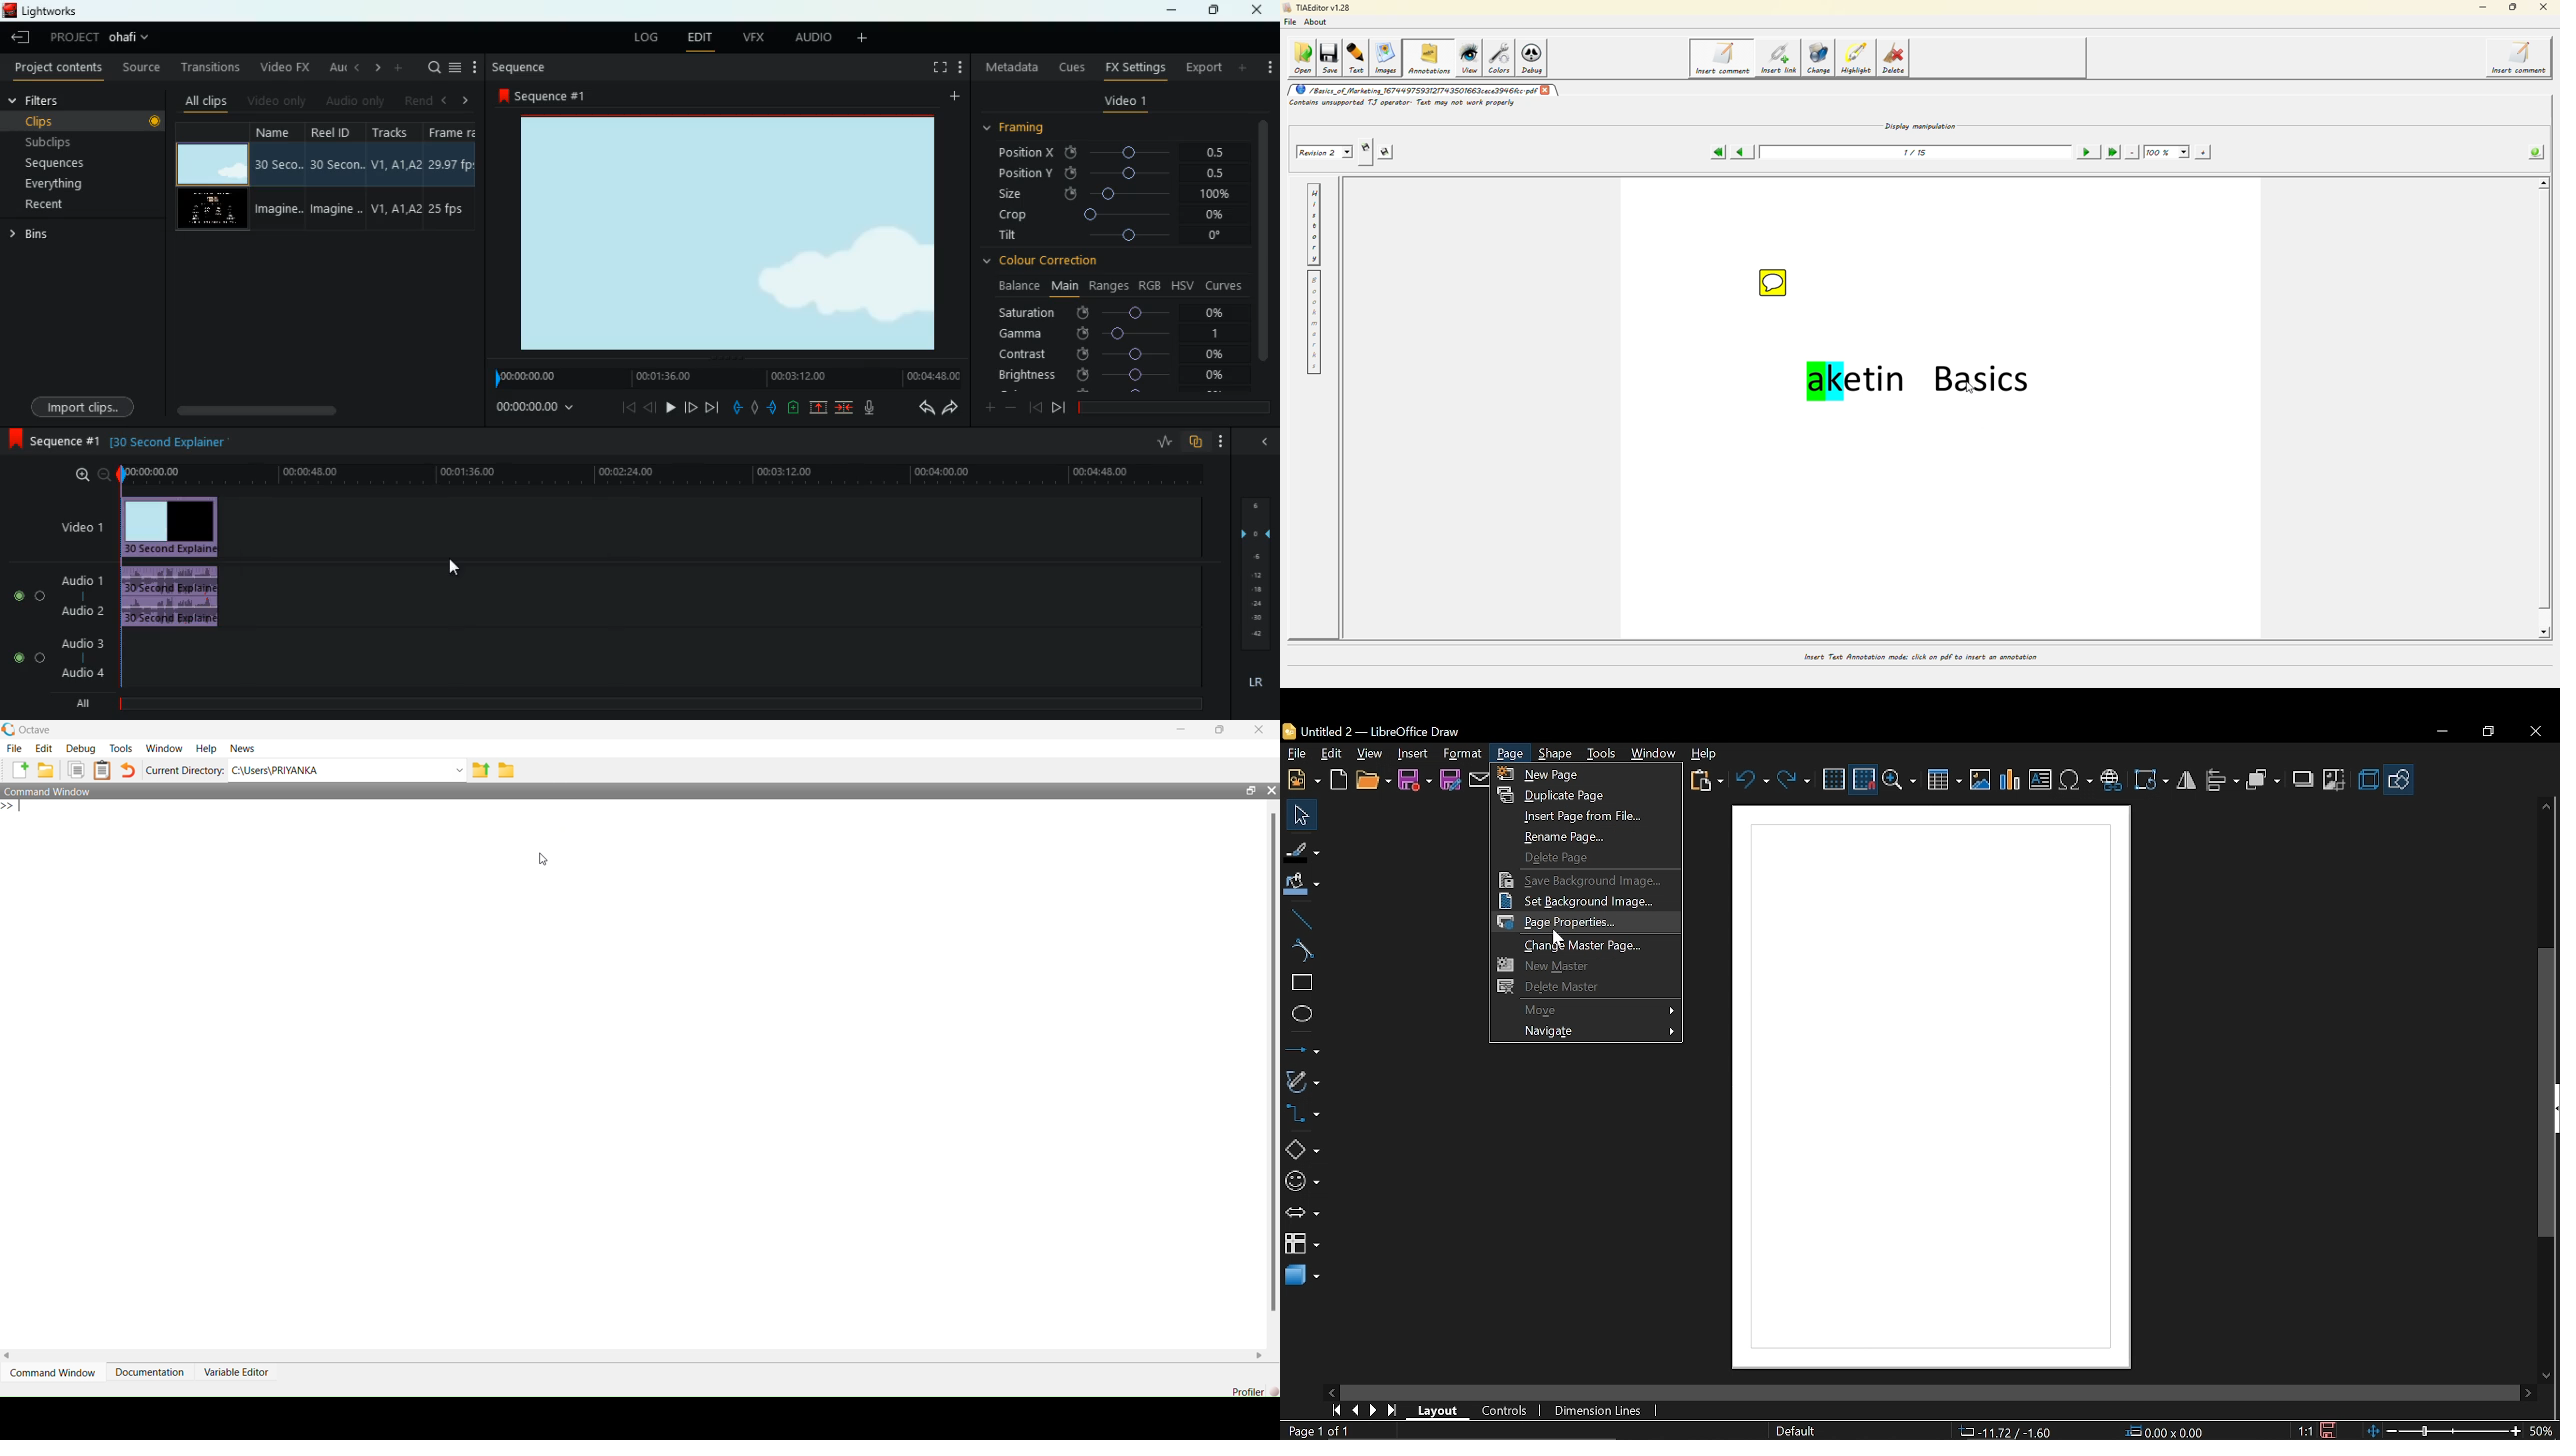  What do you see at coordinates (1302, 815) in the screenshot?
I see `Select` at bounding box center [1302, 815].